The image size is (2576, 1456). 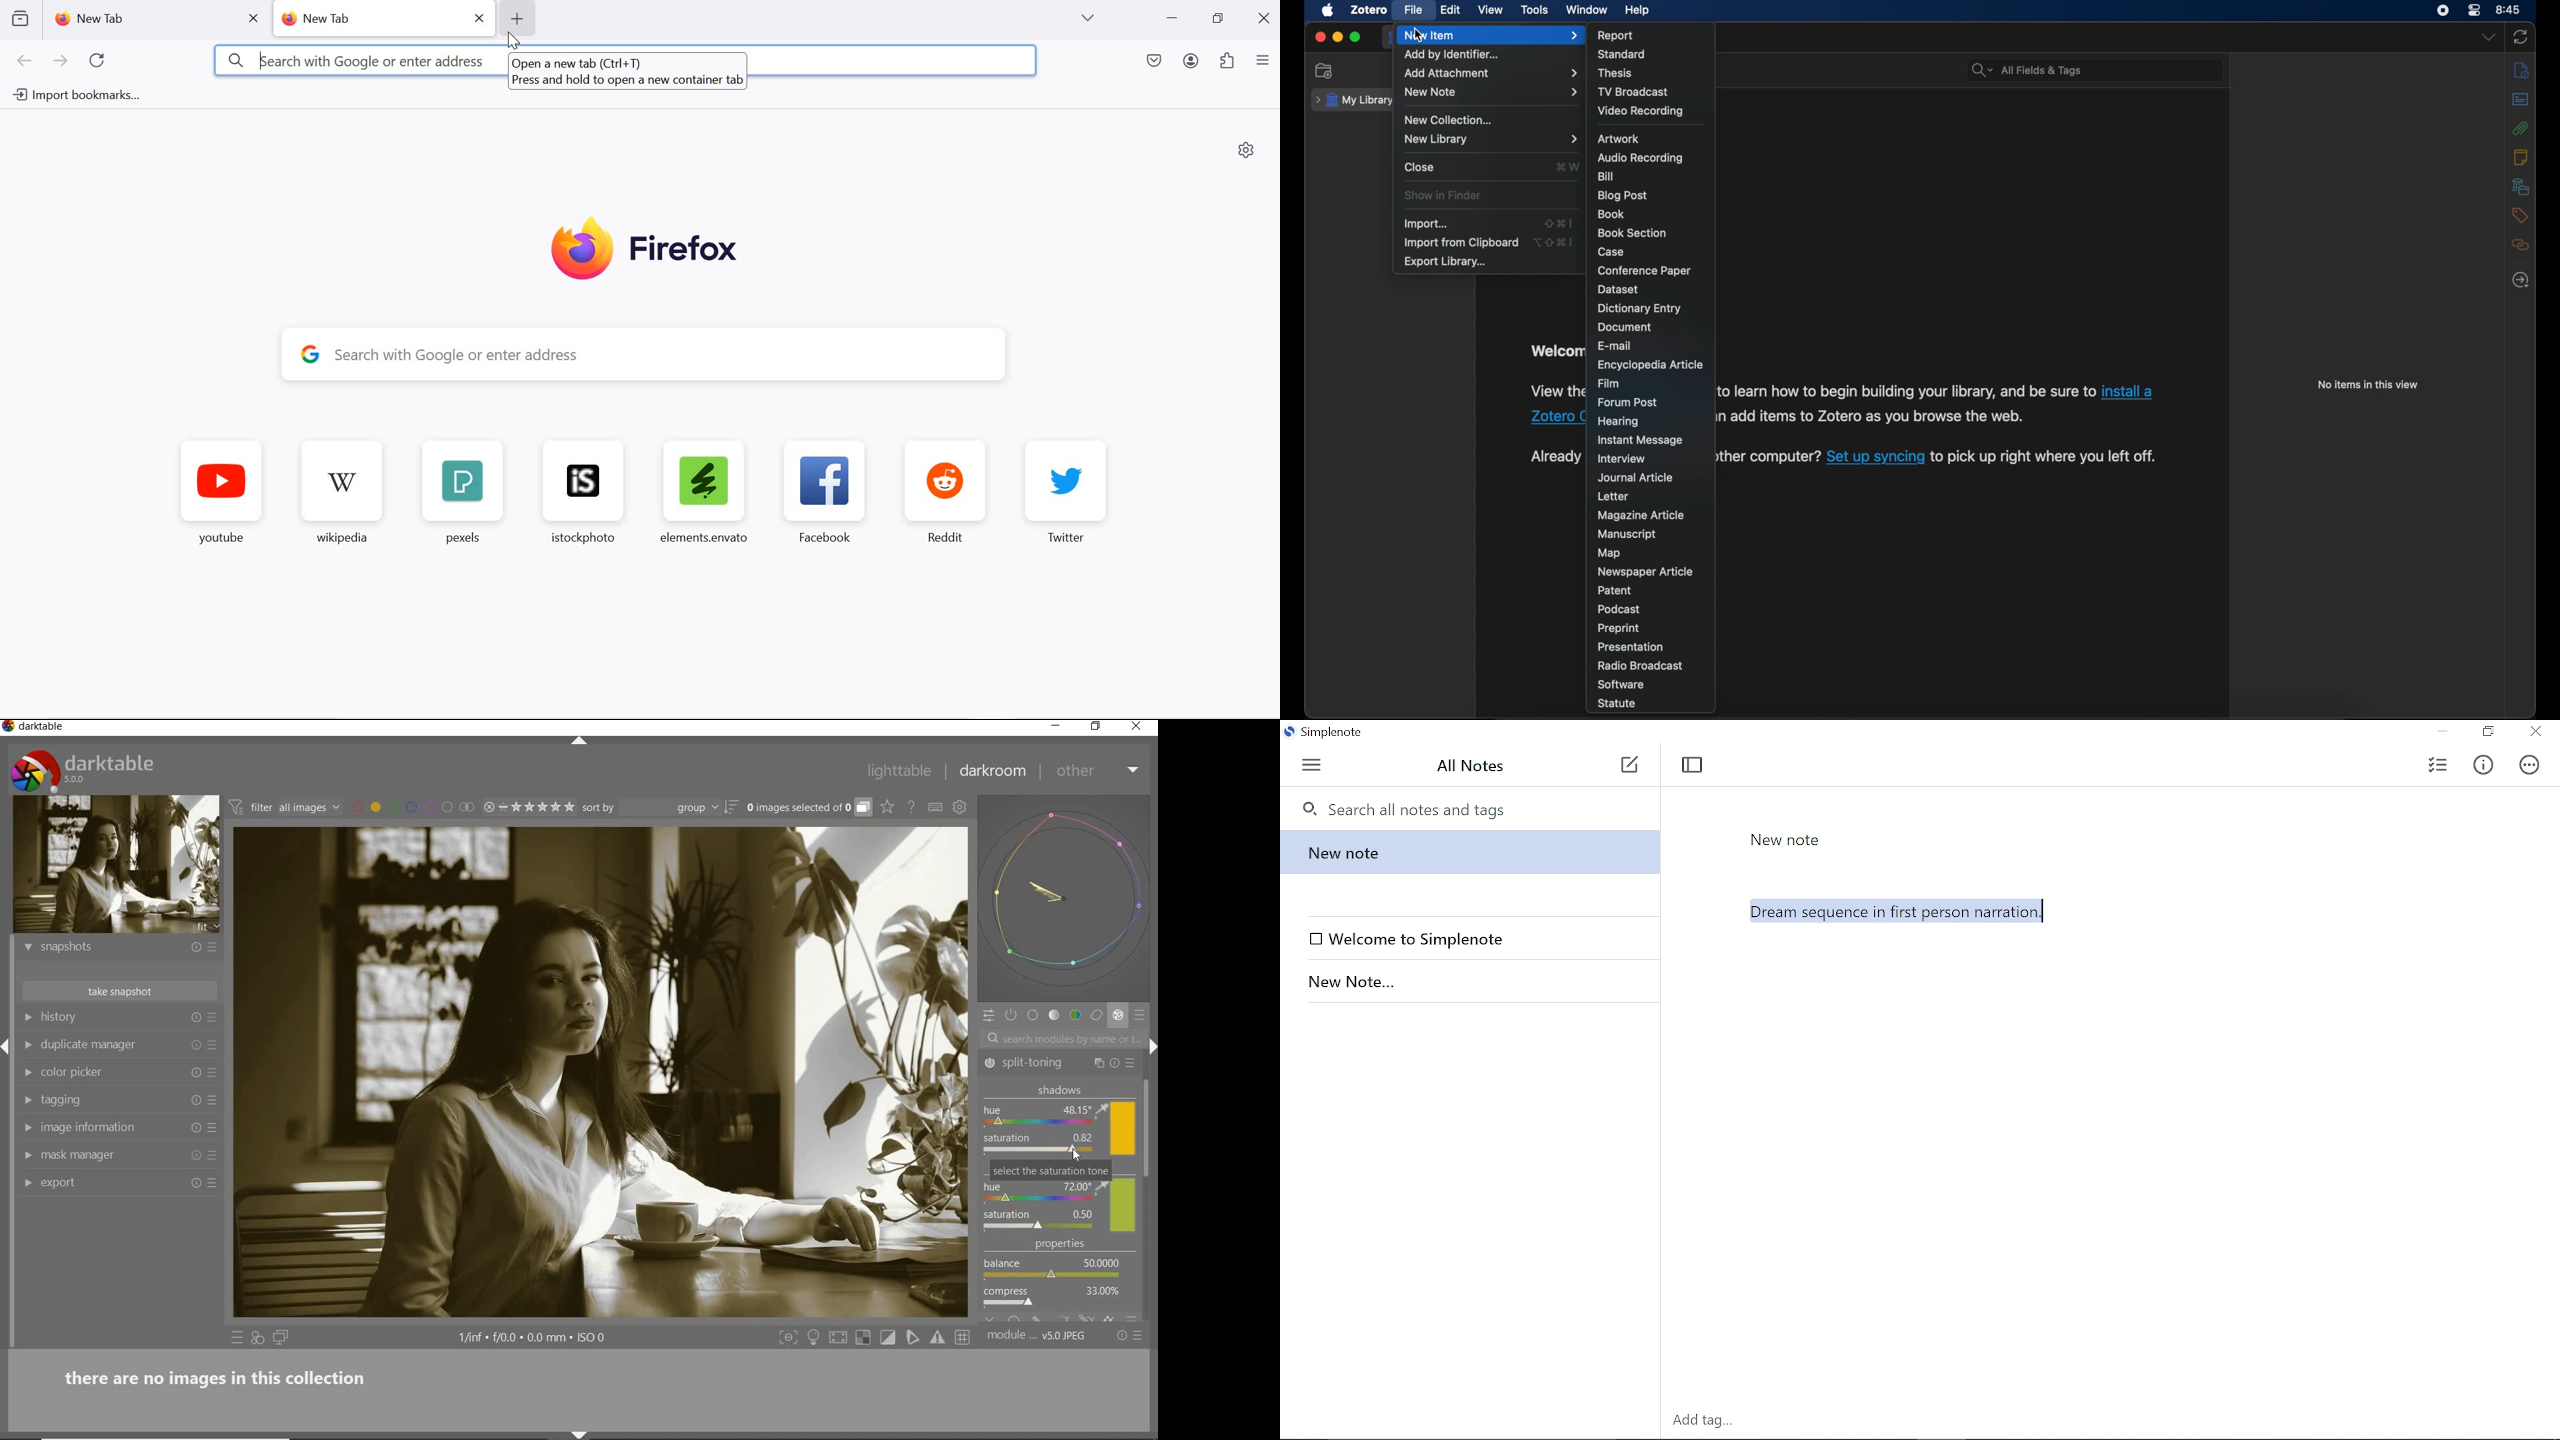 What do you see at coordinates (808, 808) in the screenshot?
I see `expand grouped images` at bounding box center [808, 808].